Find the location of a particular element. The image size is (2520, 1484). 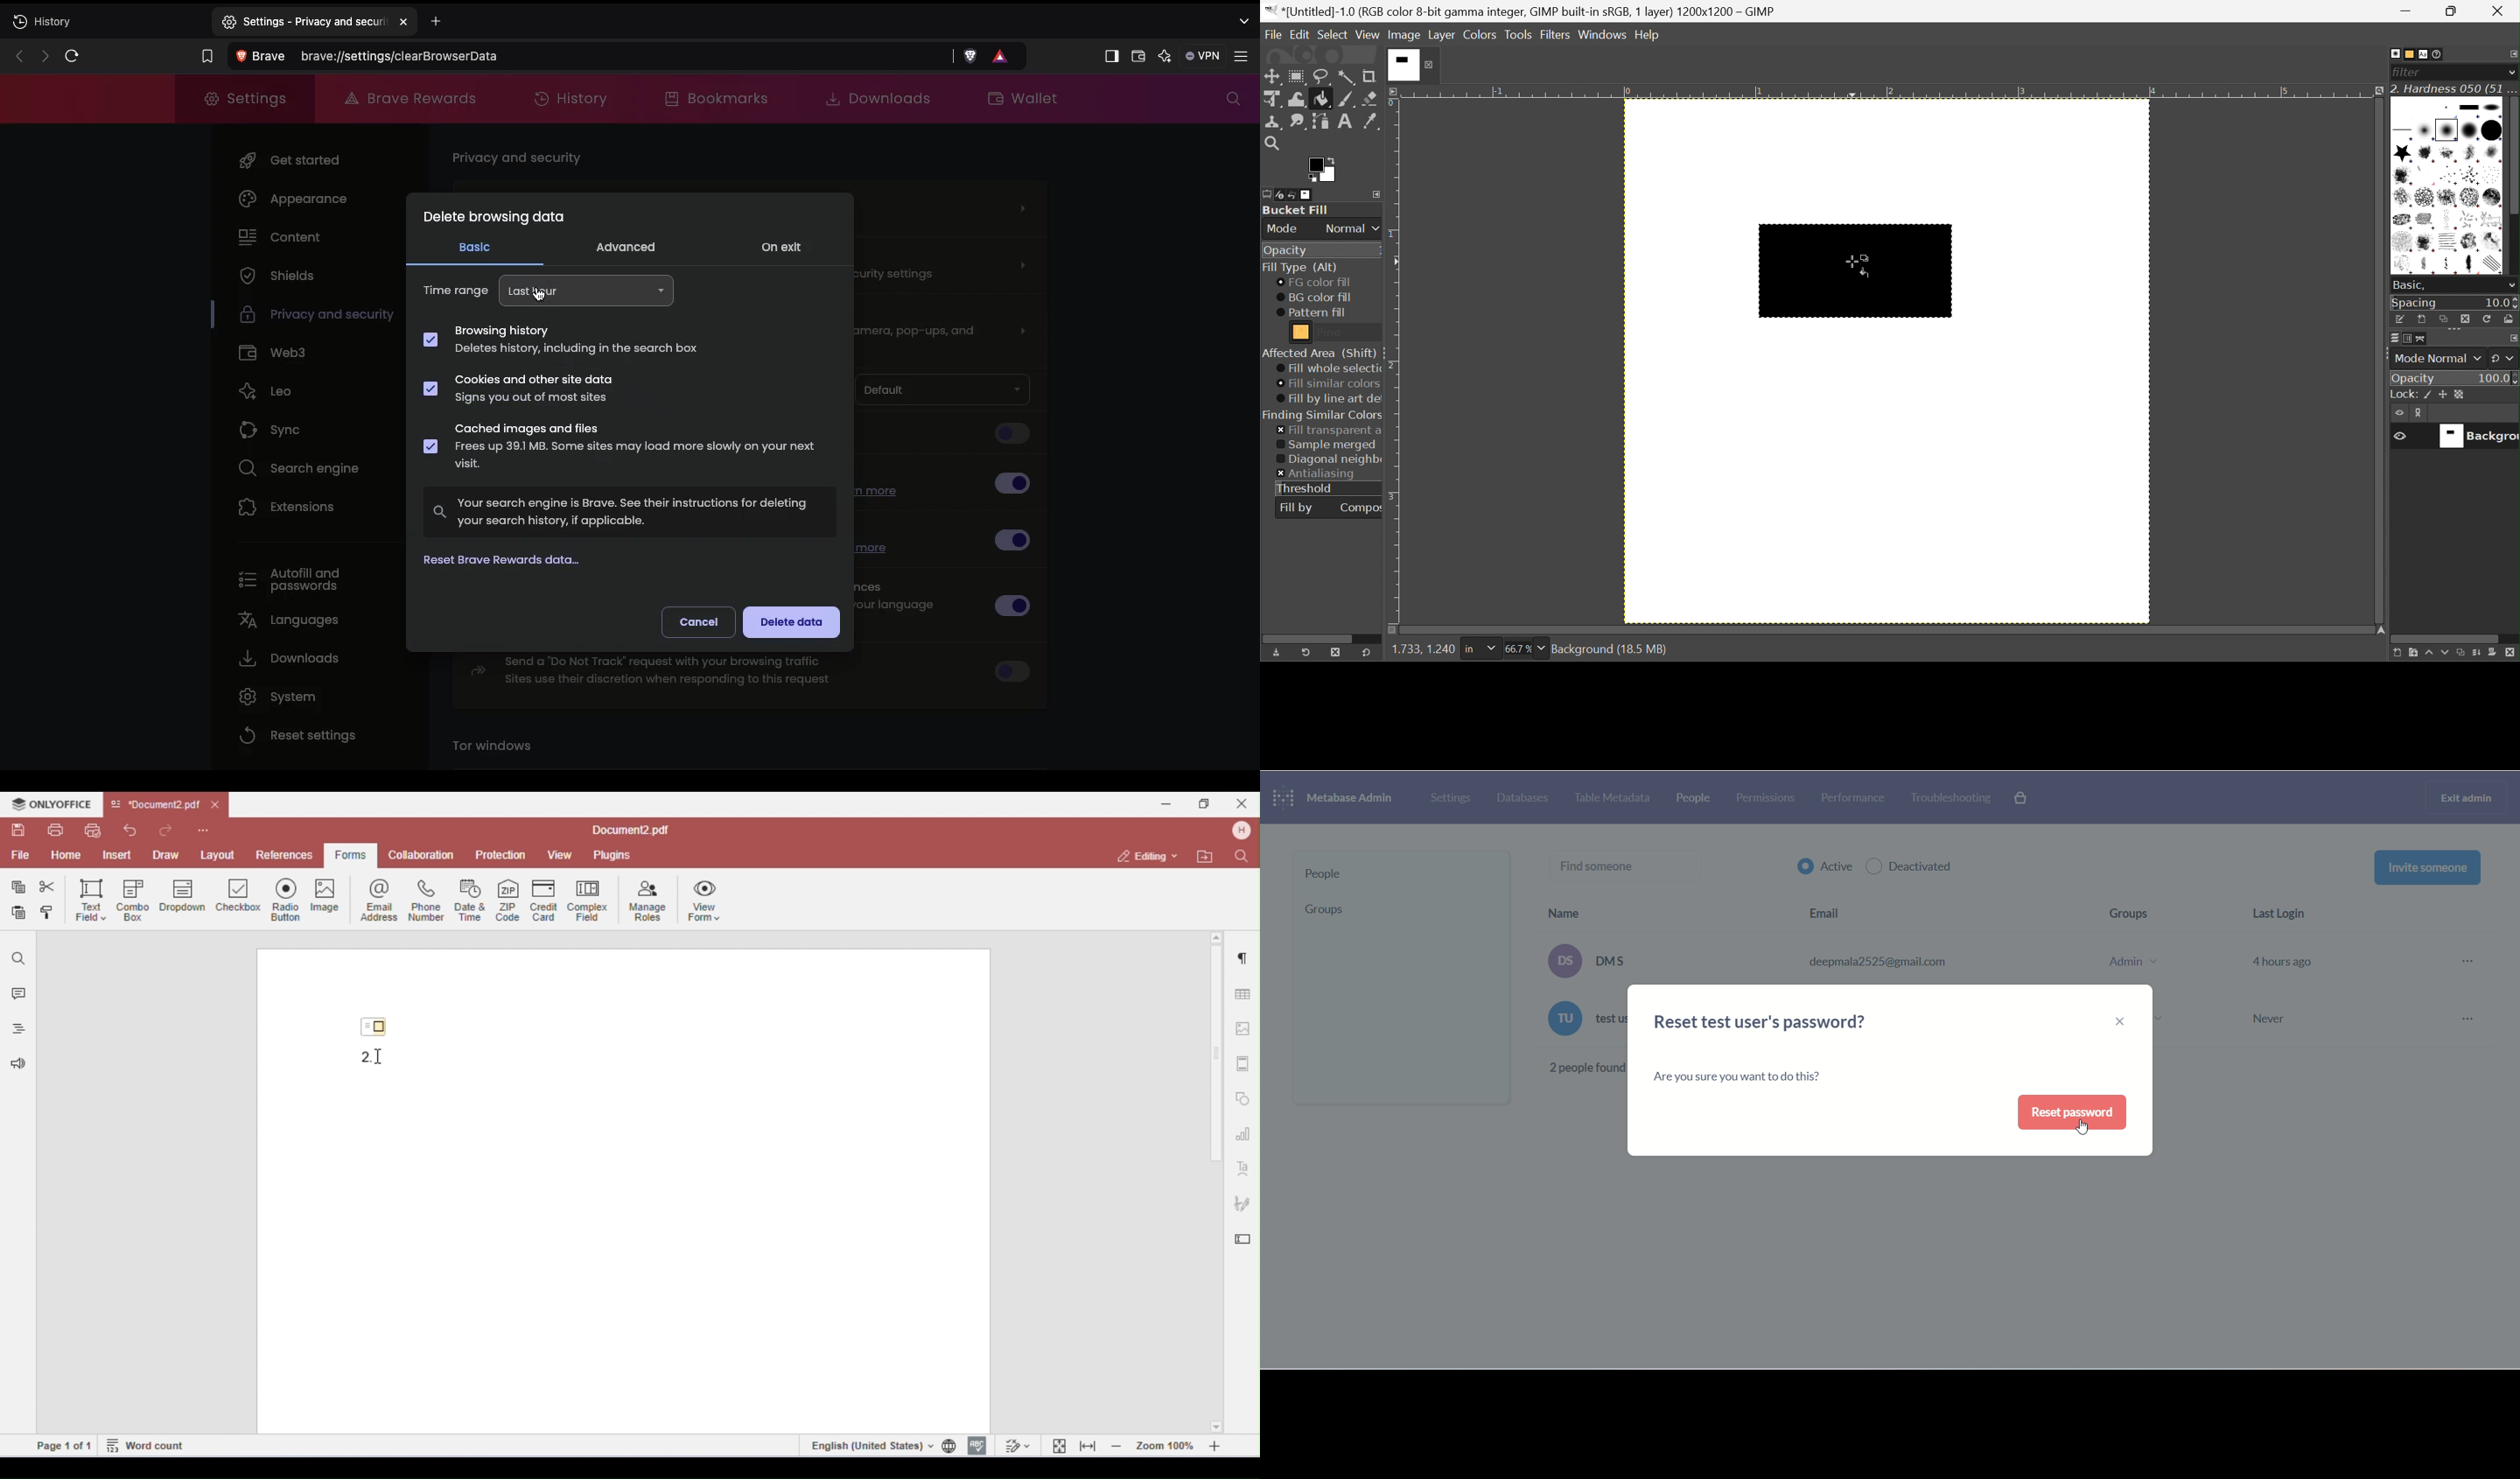

4 is located at coordinates (2153, 91).